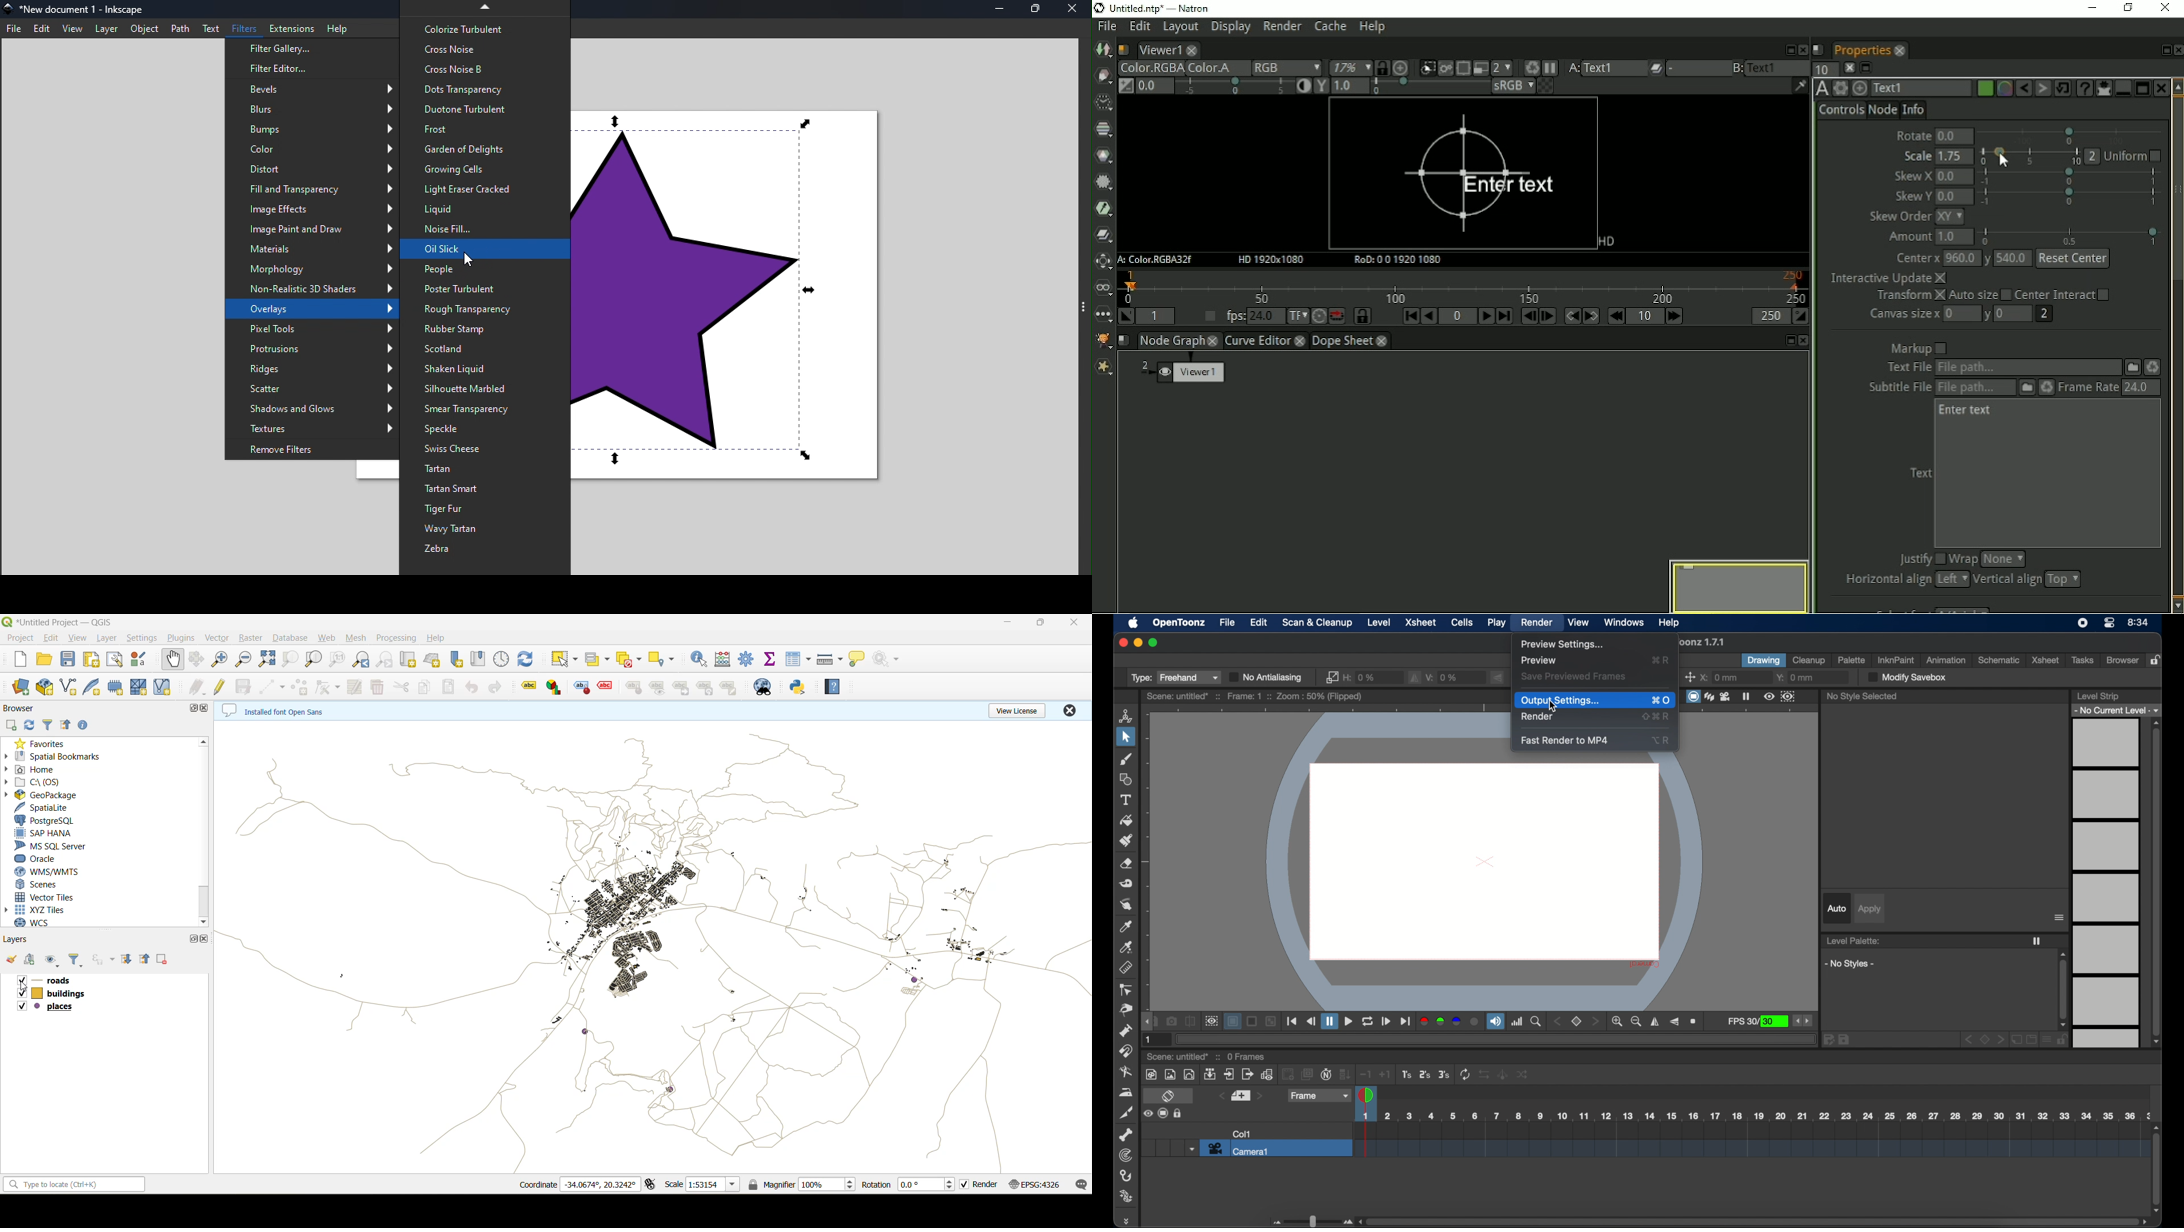 This screenshot has height=1232, width=2184. What do you see at coordinates (857, 660) in the screenshot?
I see `show tips` at bounding box center [857, 660].